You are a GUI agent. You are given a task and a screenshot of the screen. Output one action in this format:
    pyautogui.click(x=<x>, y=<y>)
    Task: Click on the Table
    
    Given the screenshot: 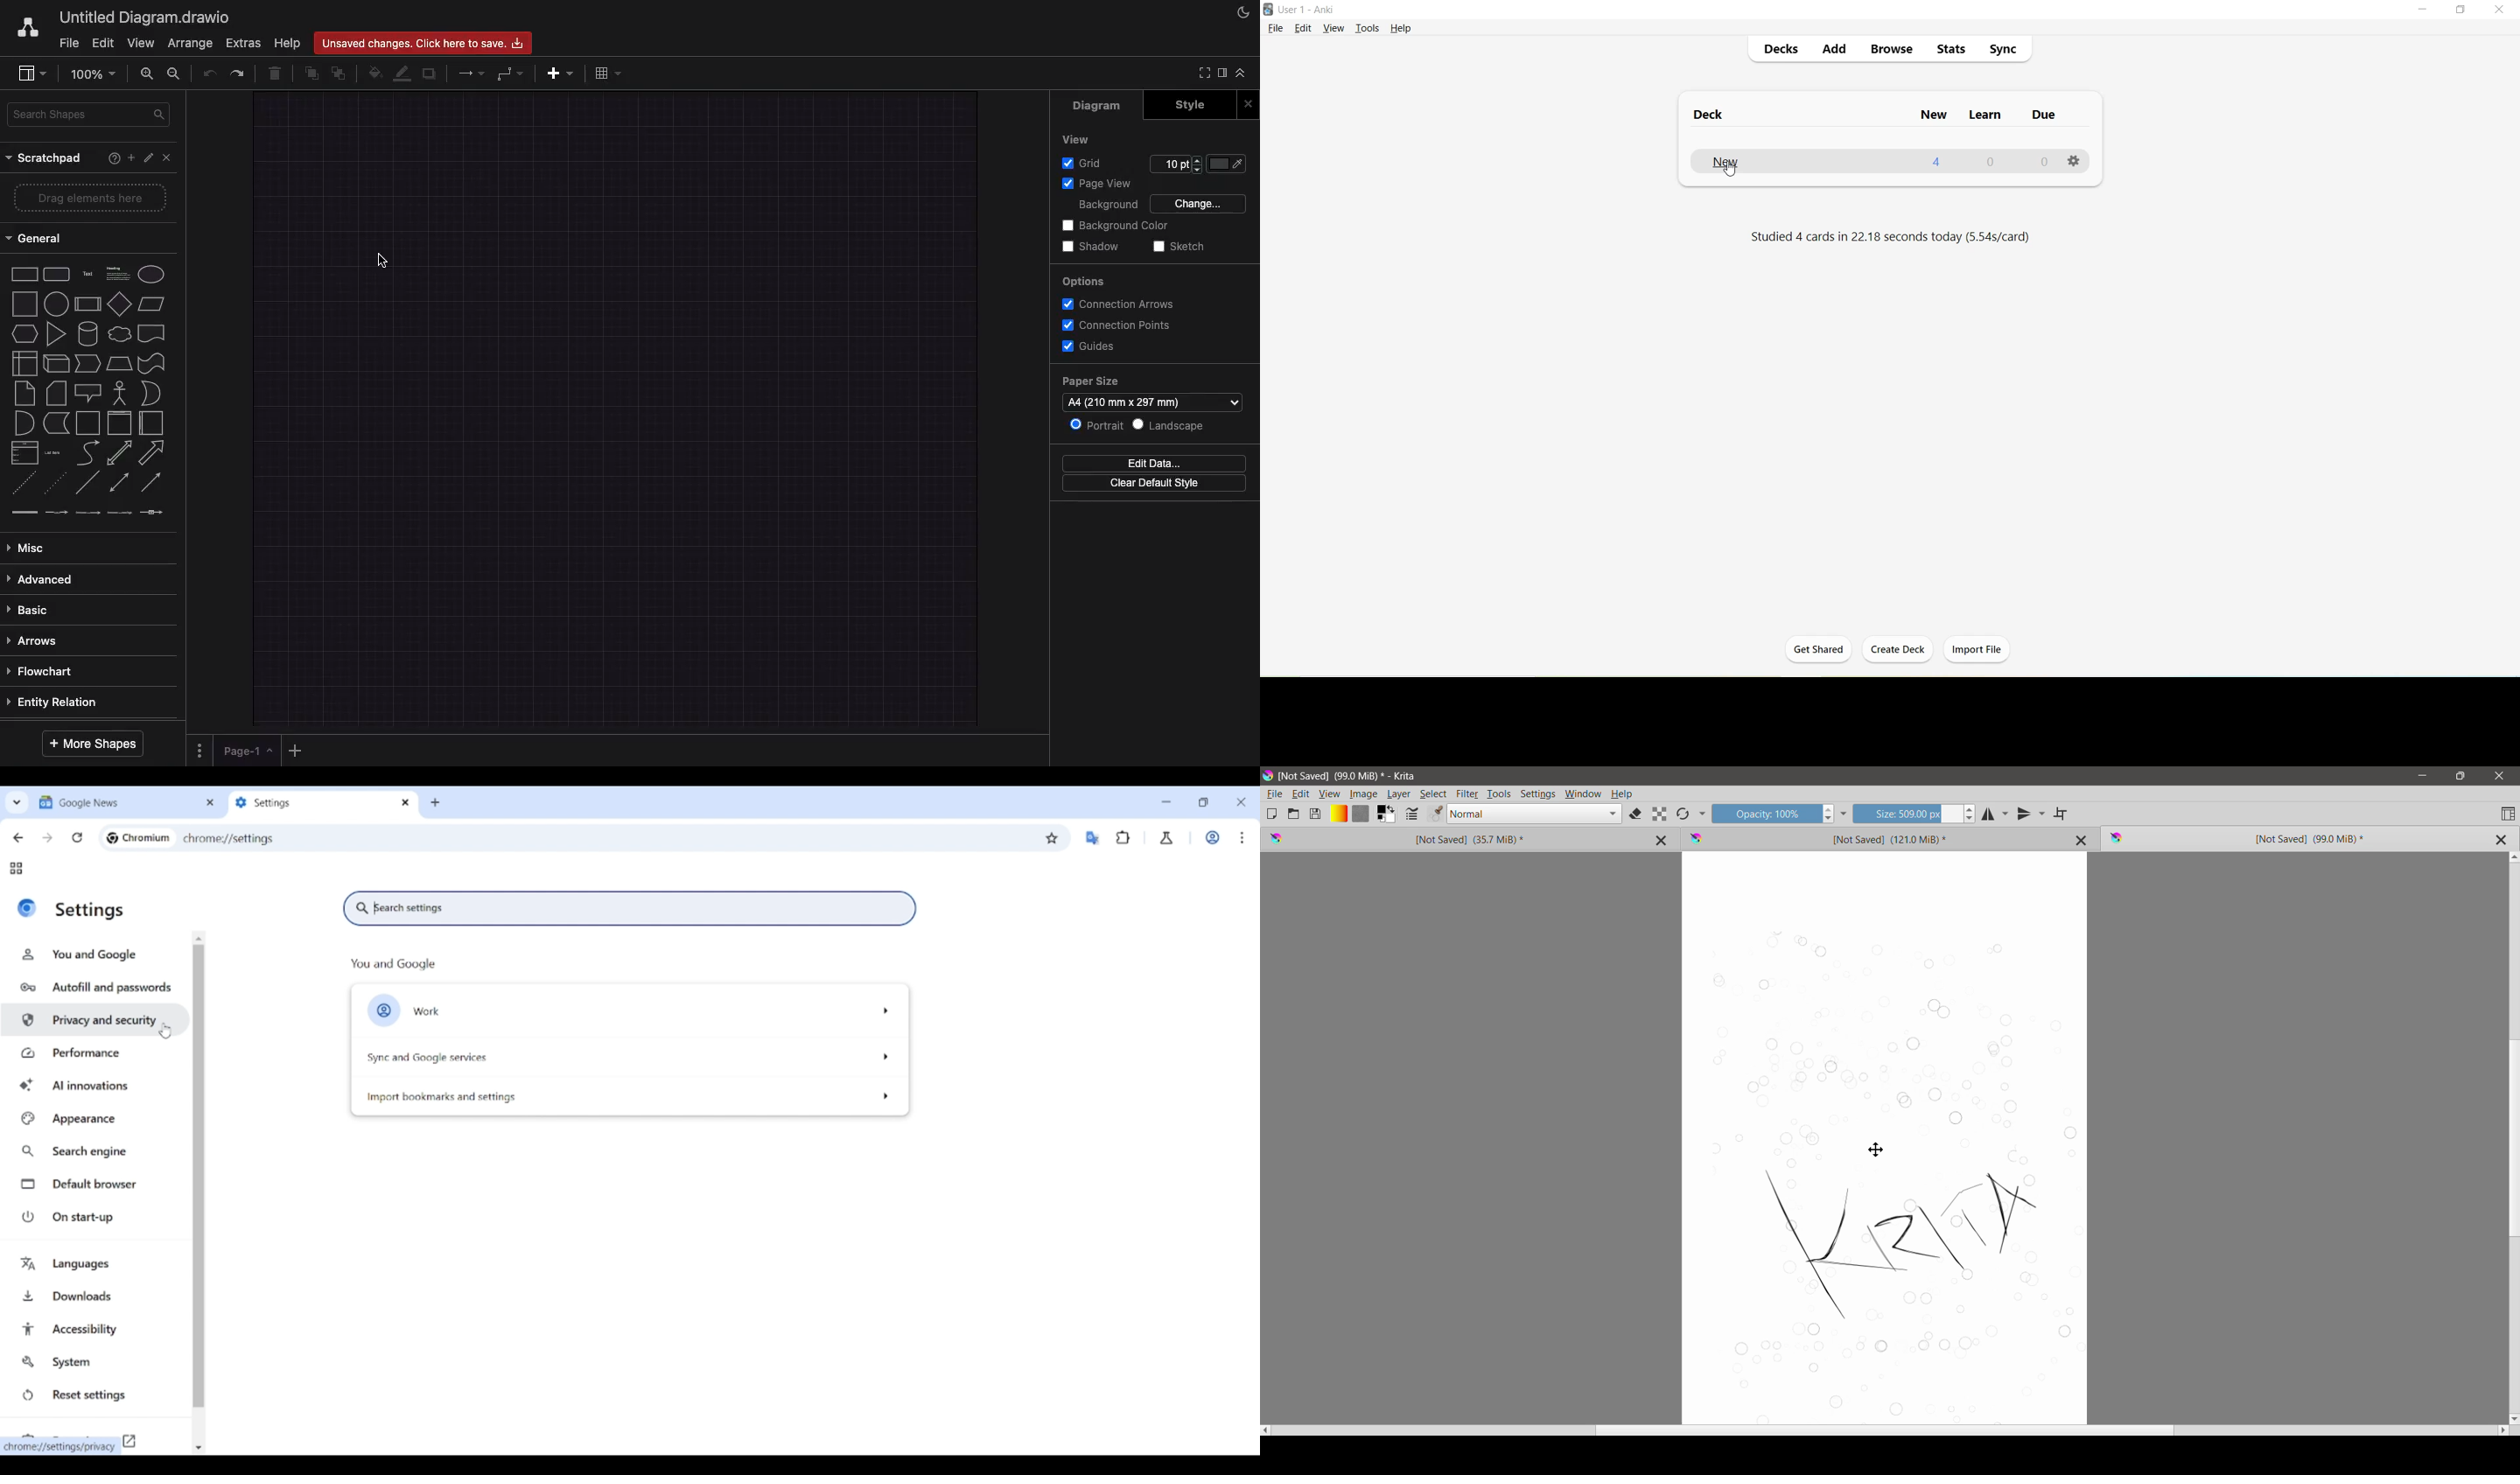 What is the action you would take?
    pyautogui.click(x=607, y=72)
    